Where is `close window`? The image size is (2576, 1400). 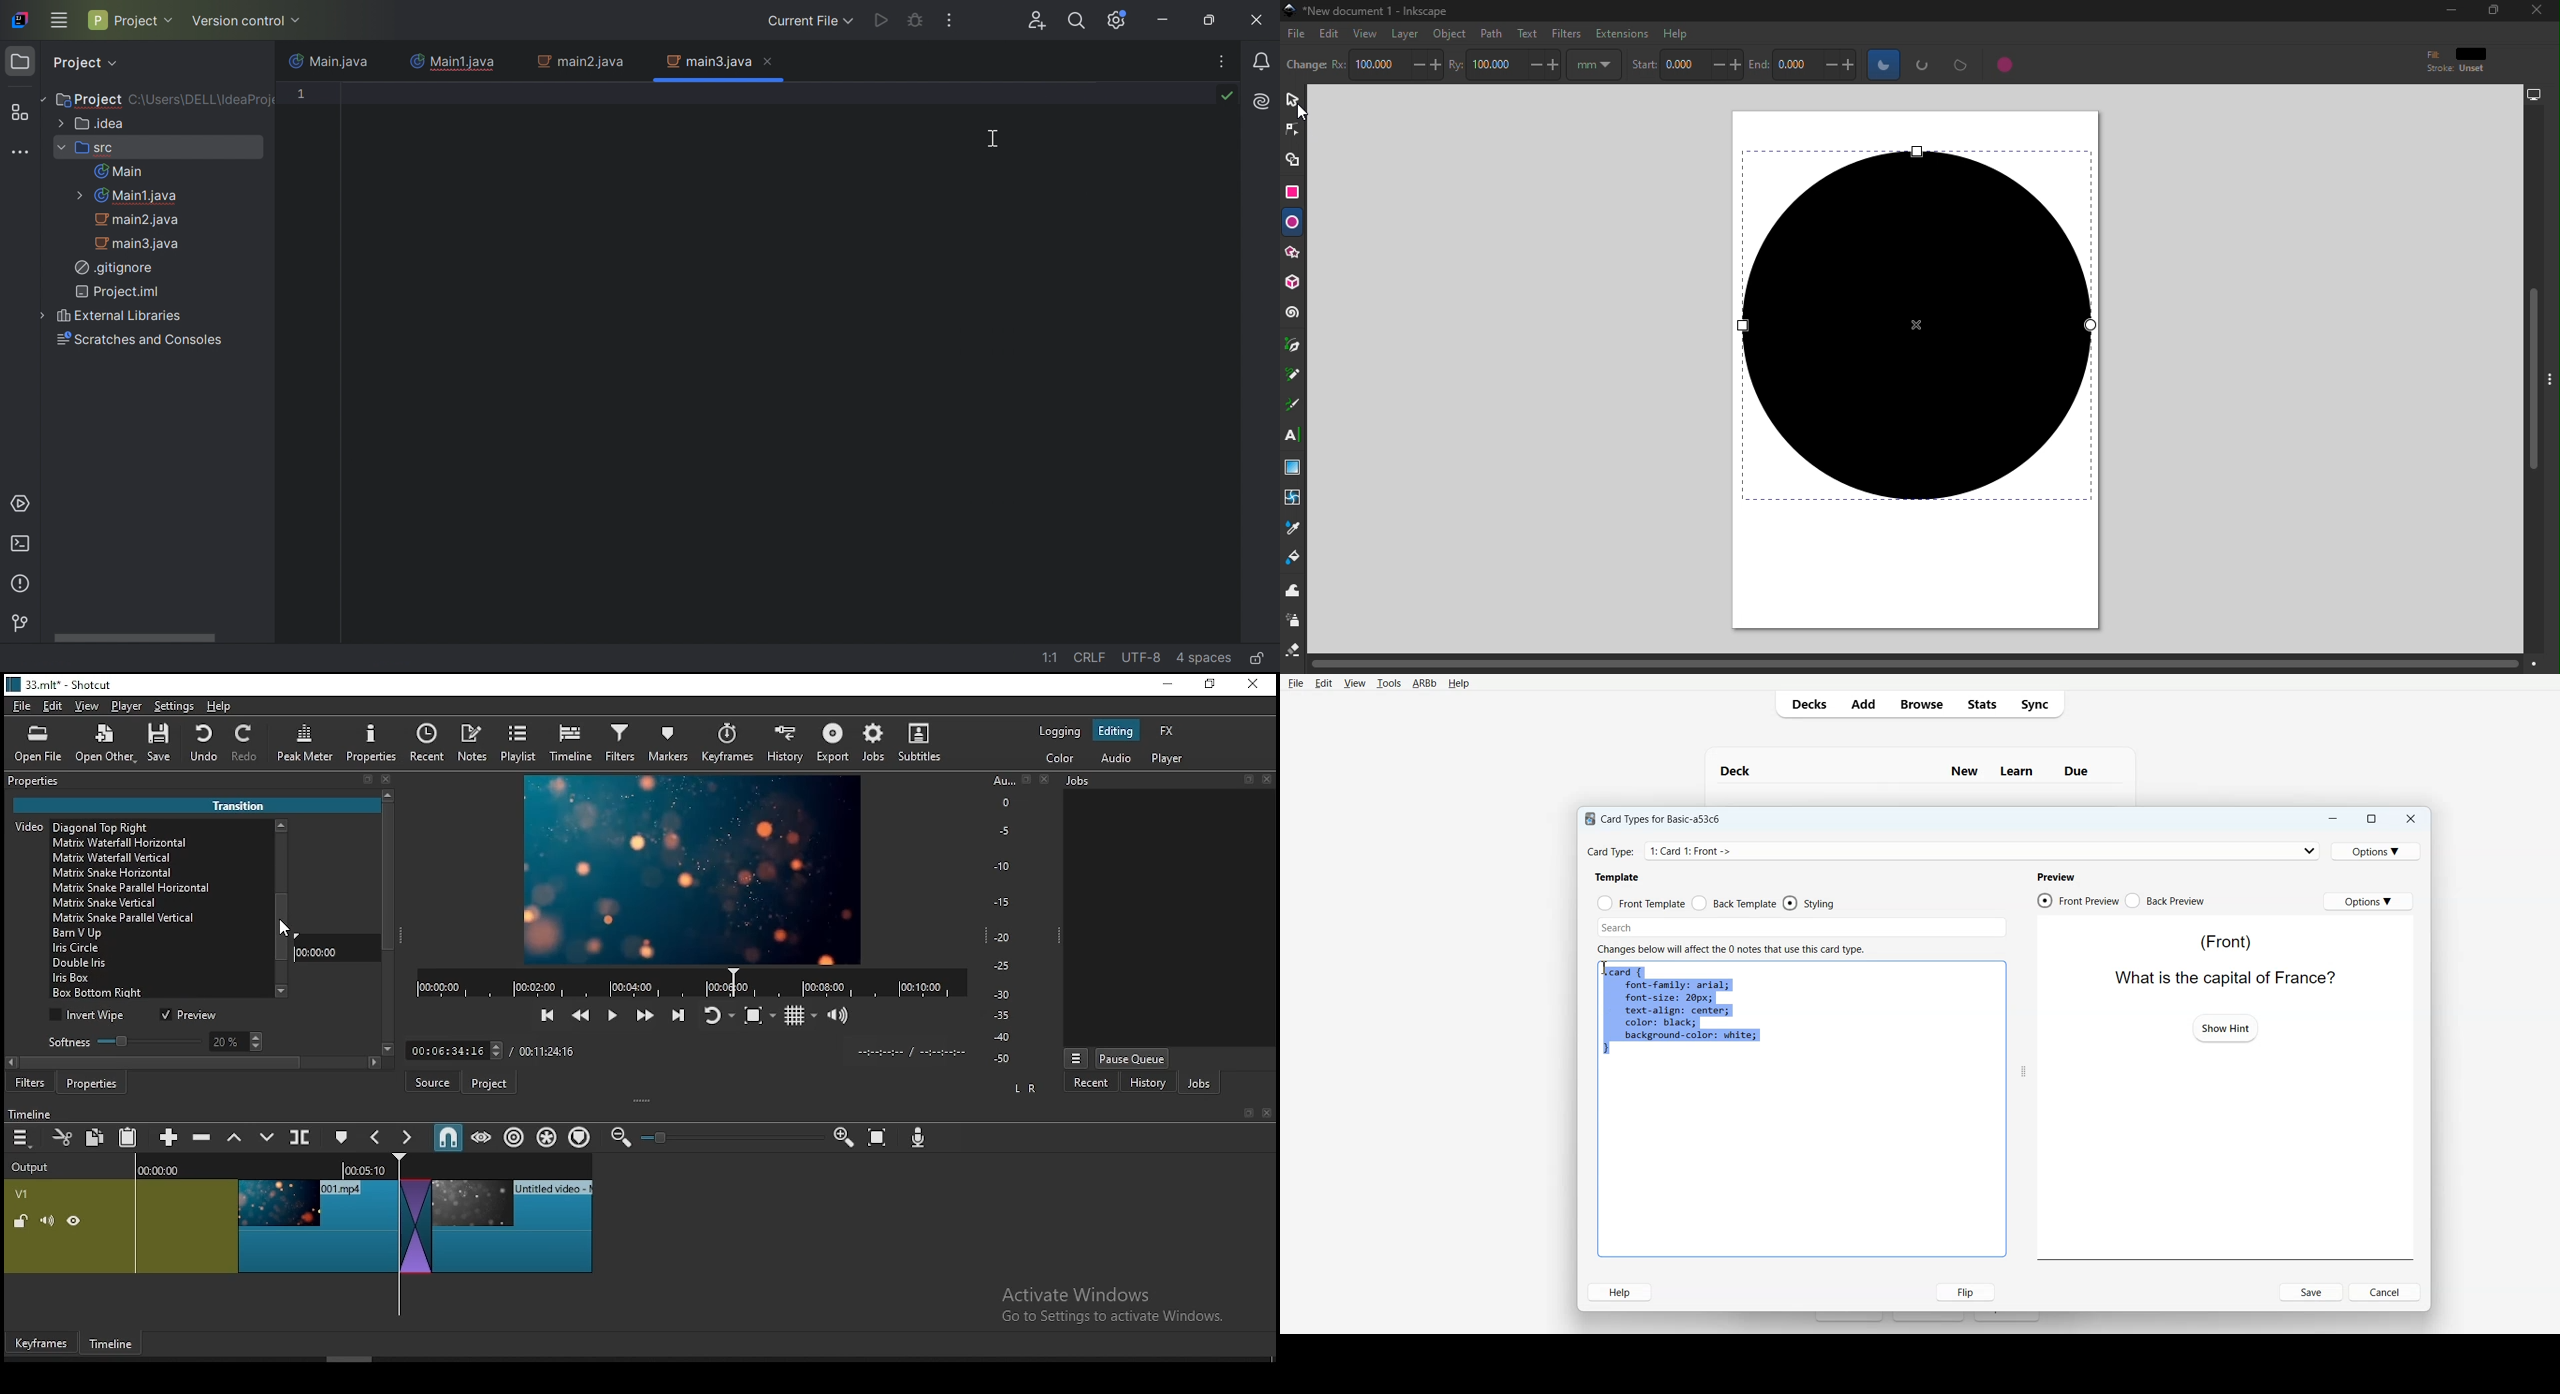
close window is located at coordinates (1252, 685).